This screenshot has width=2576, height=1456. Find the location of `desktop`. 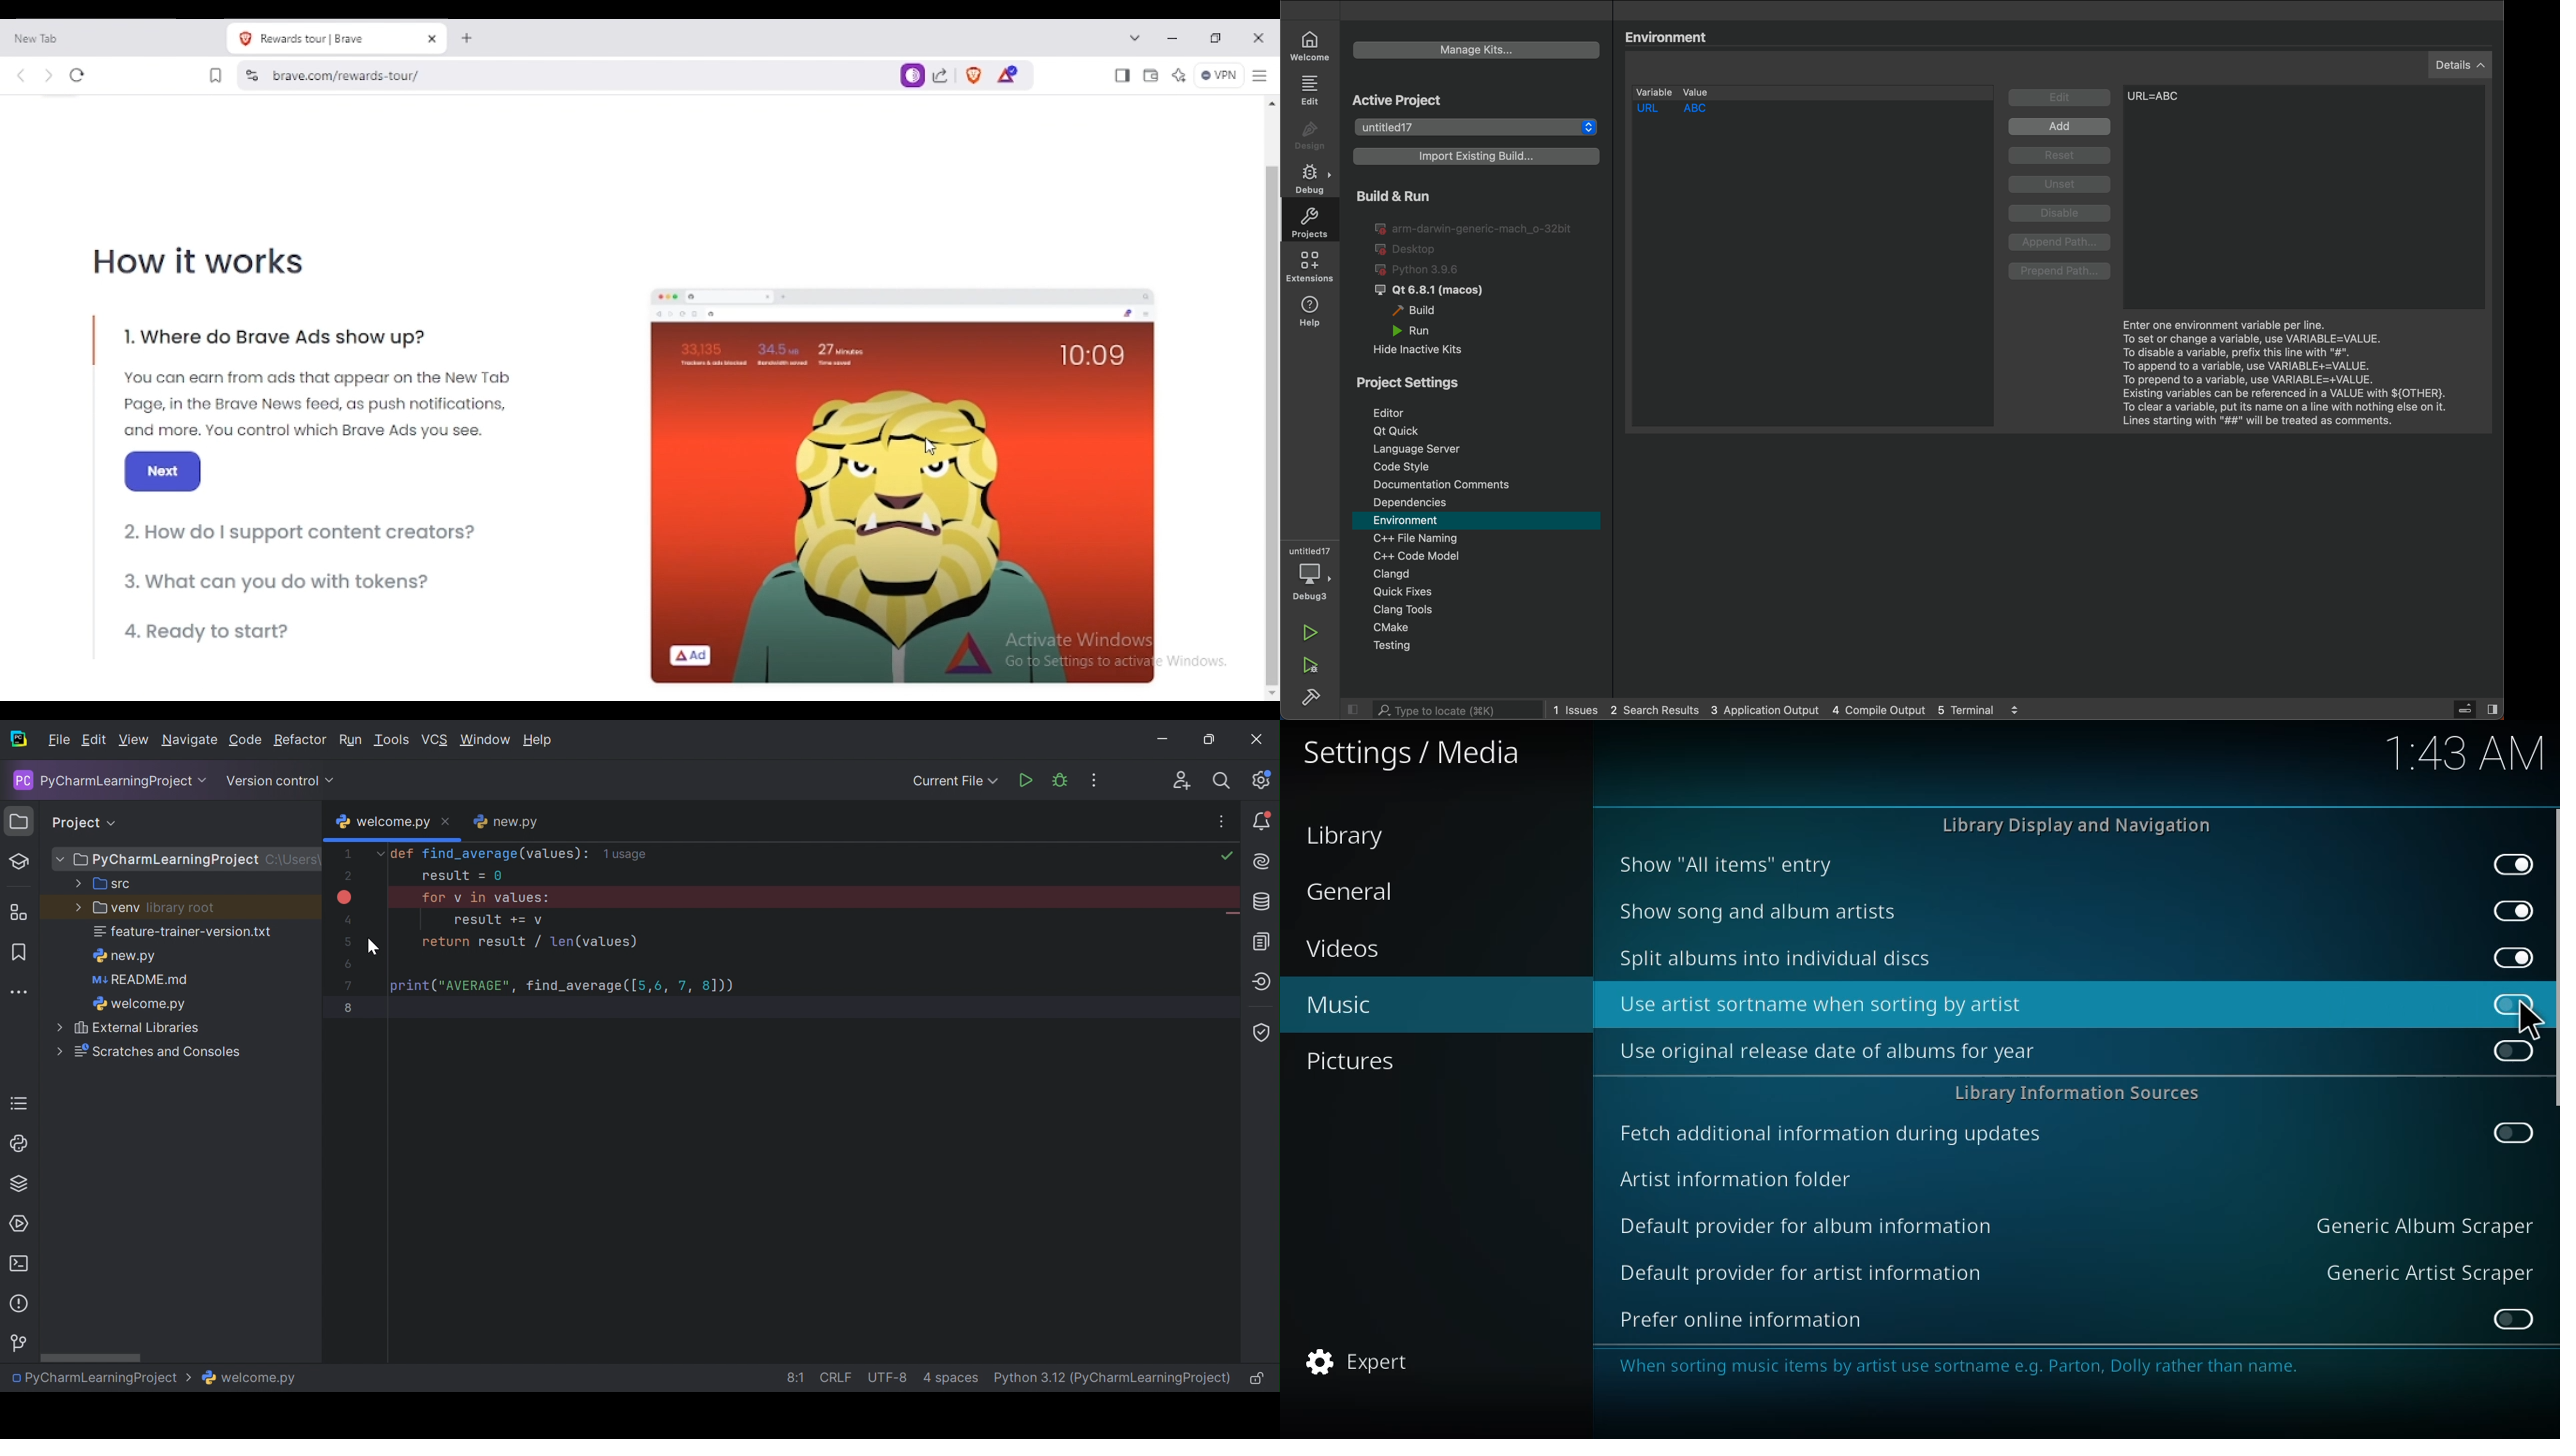

desktop is located at coordinates (1409, 250).